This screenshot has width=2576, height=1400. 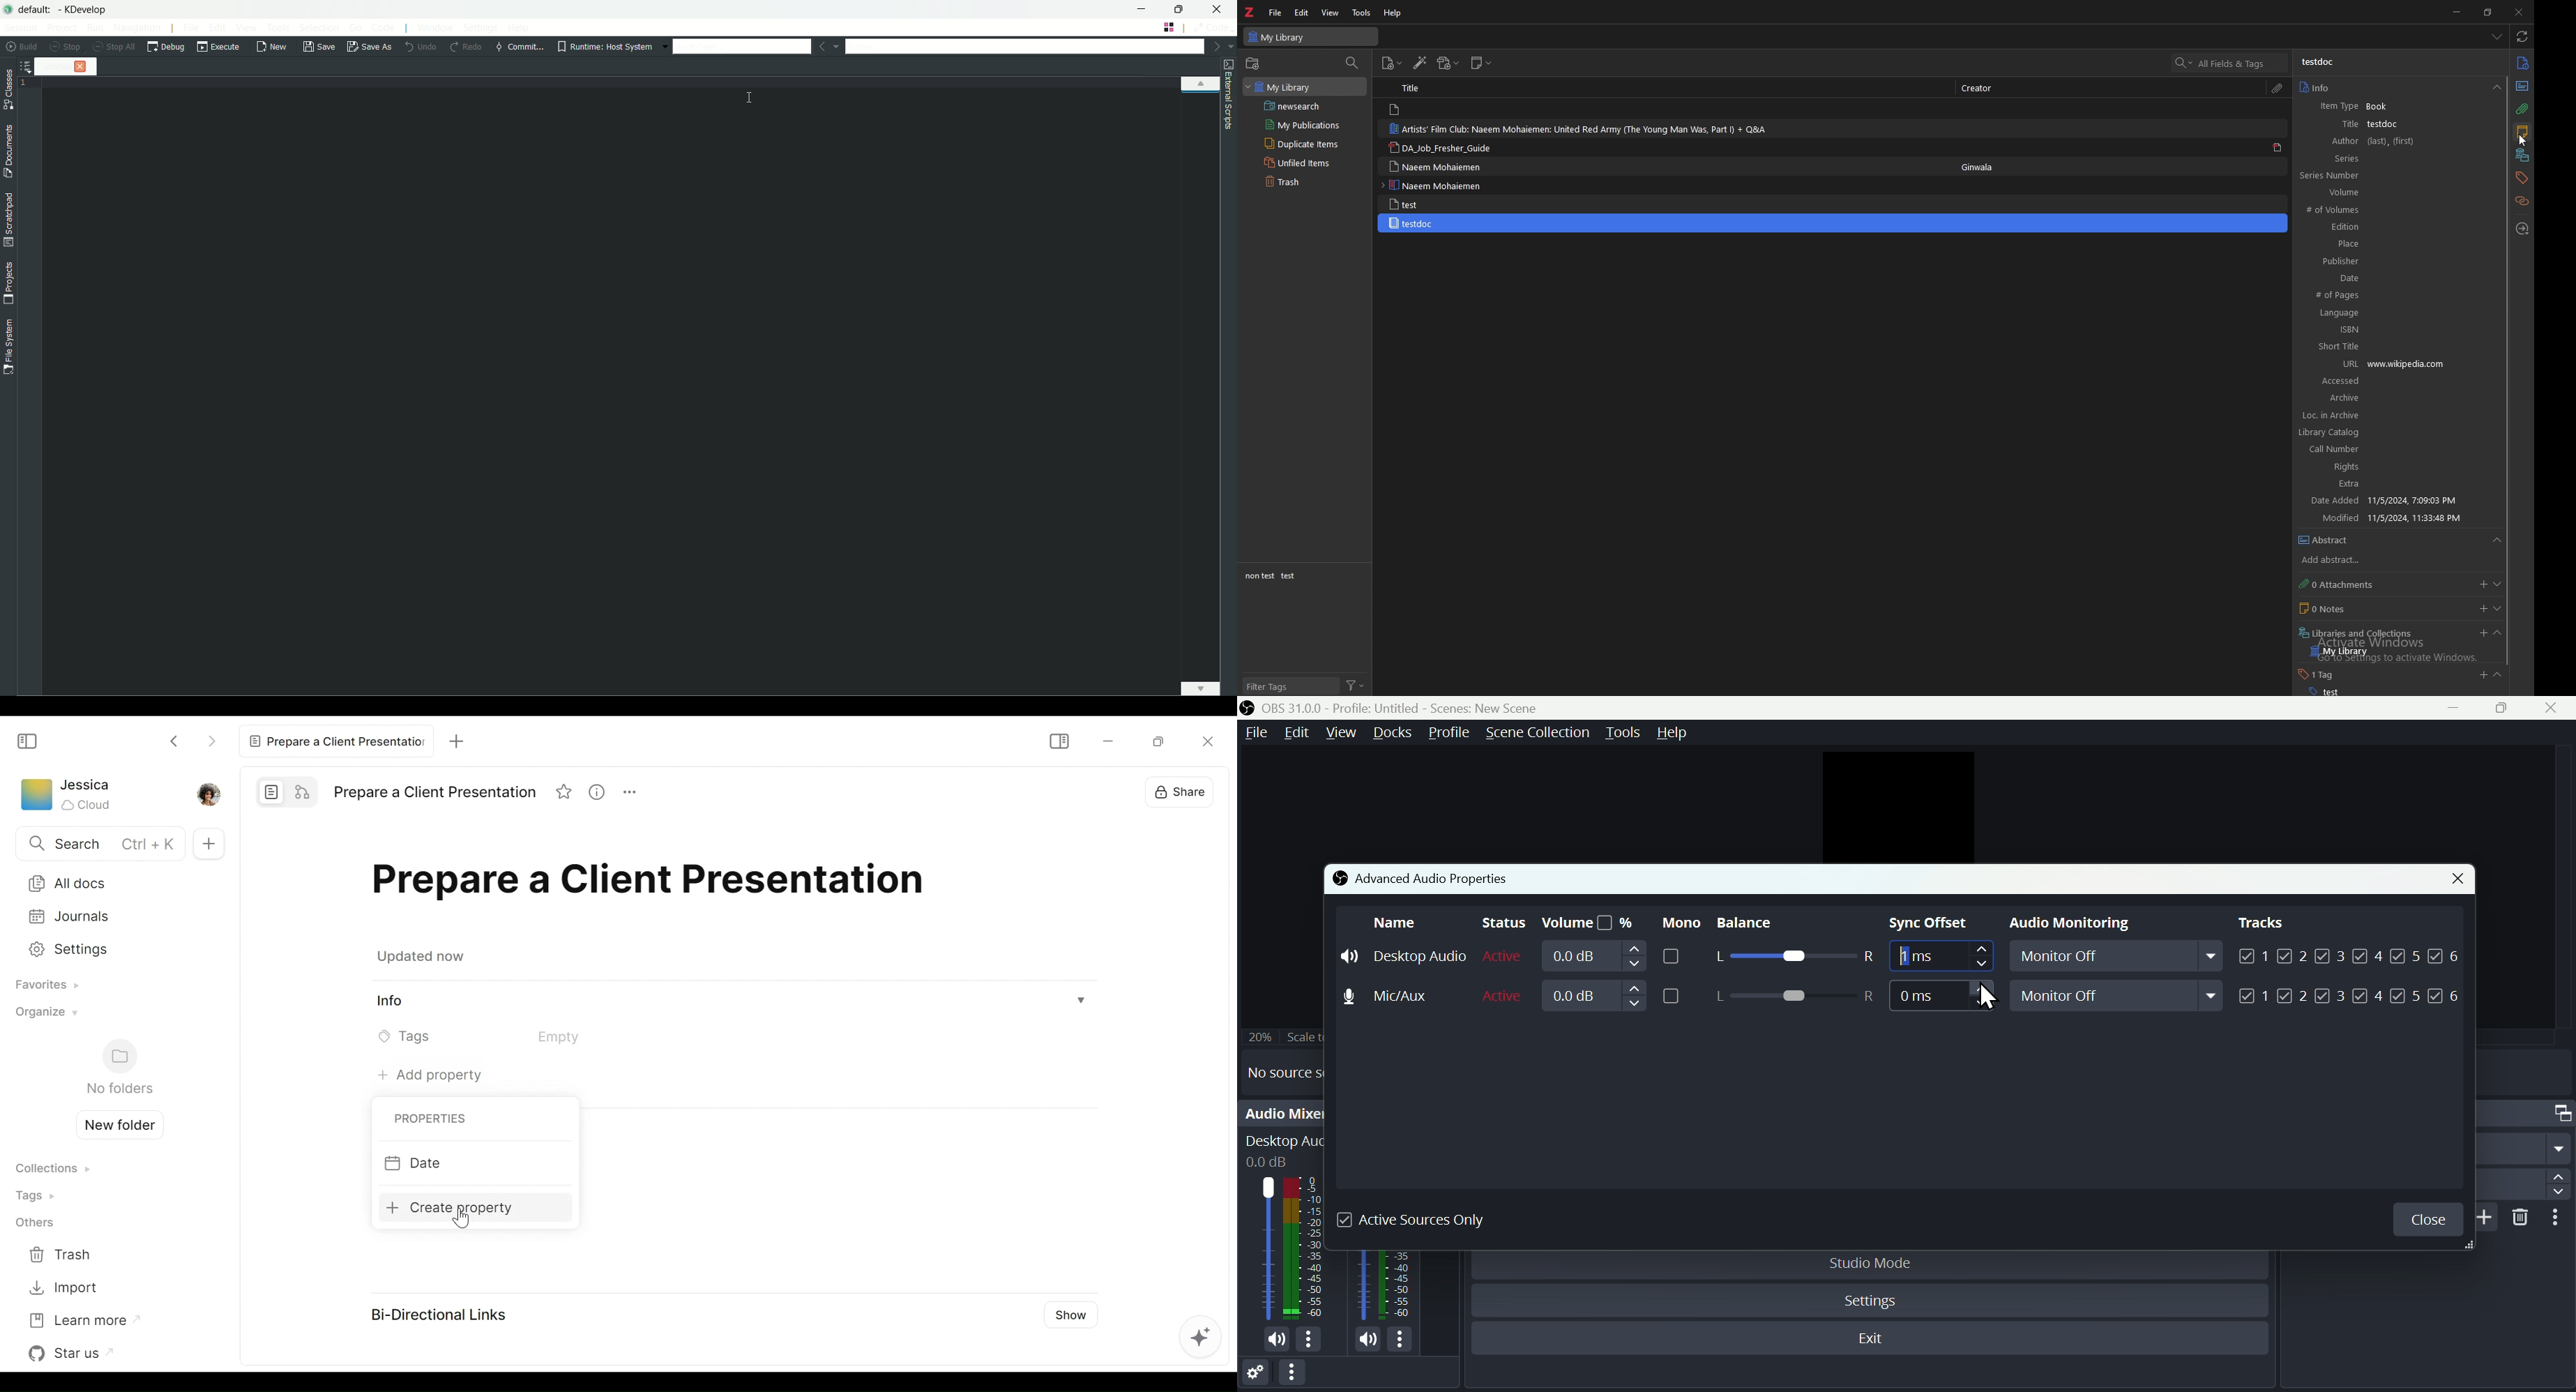 What do you see at coordinates (1932, 924) in the screenshot?
I see `Sync offset` at bounding box center [1932, 924].